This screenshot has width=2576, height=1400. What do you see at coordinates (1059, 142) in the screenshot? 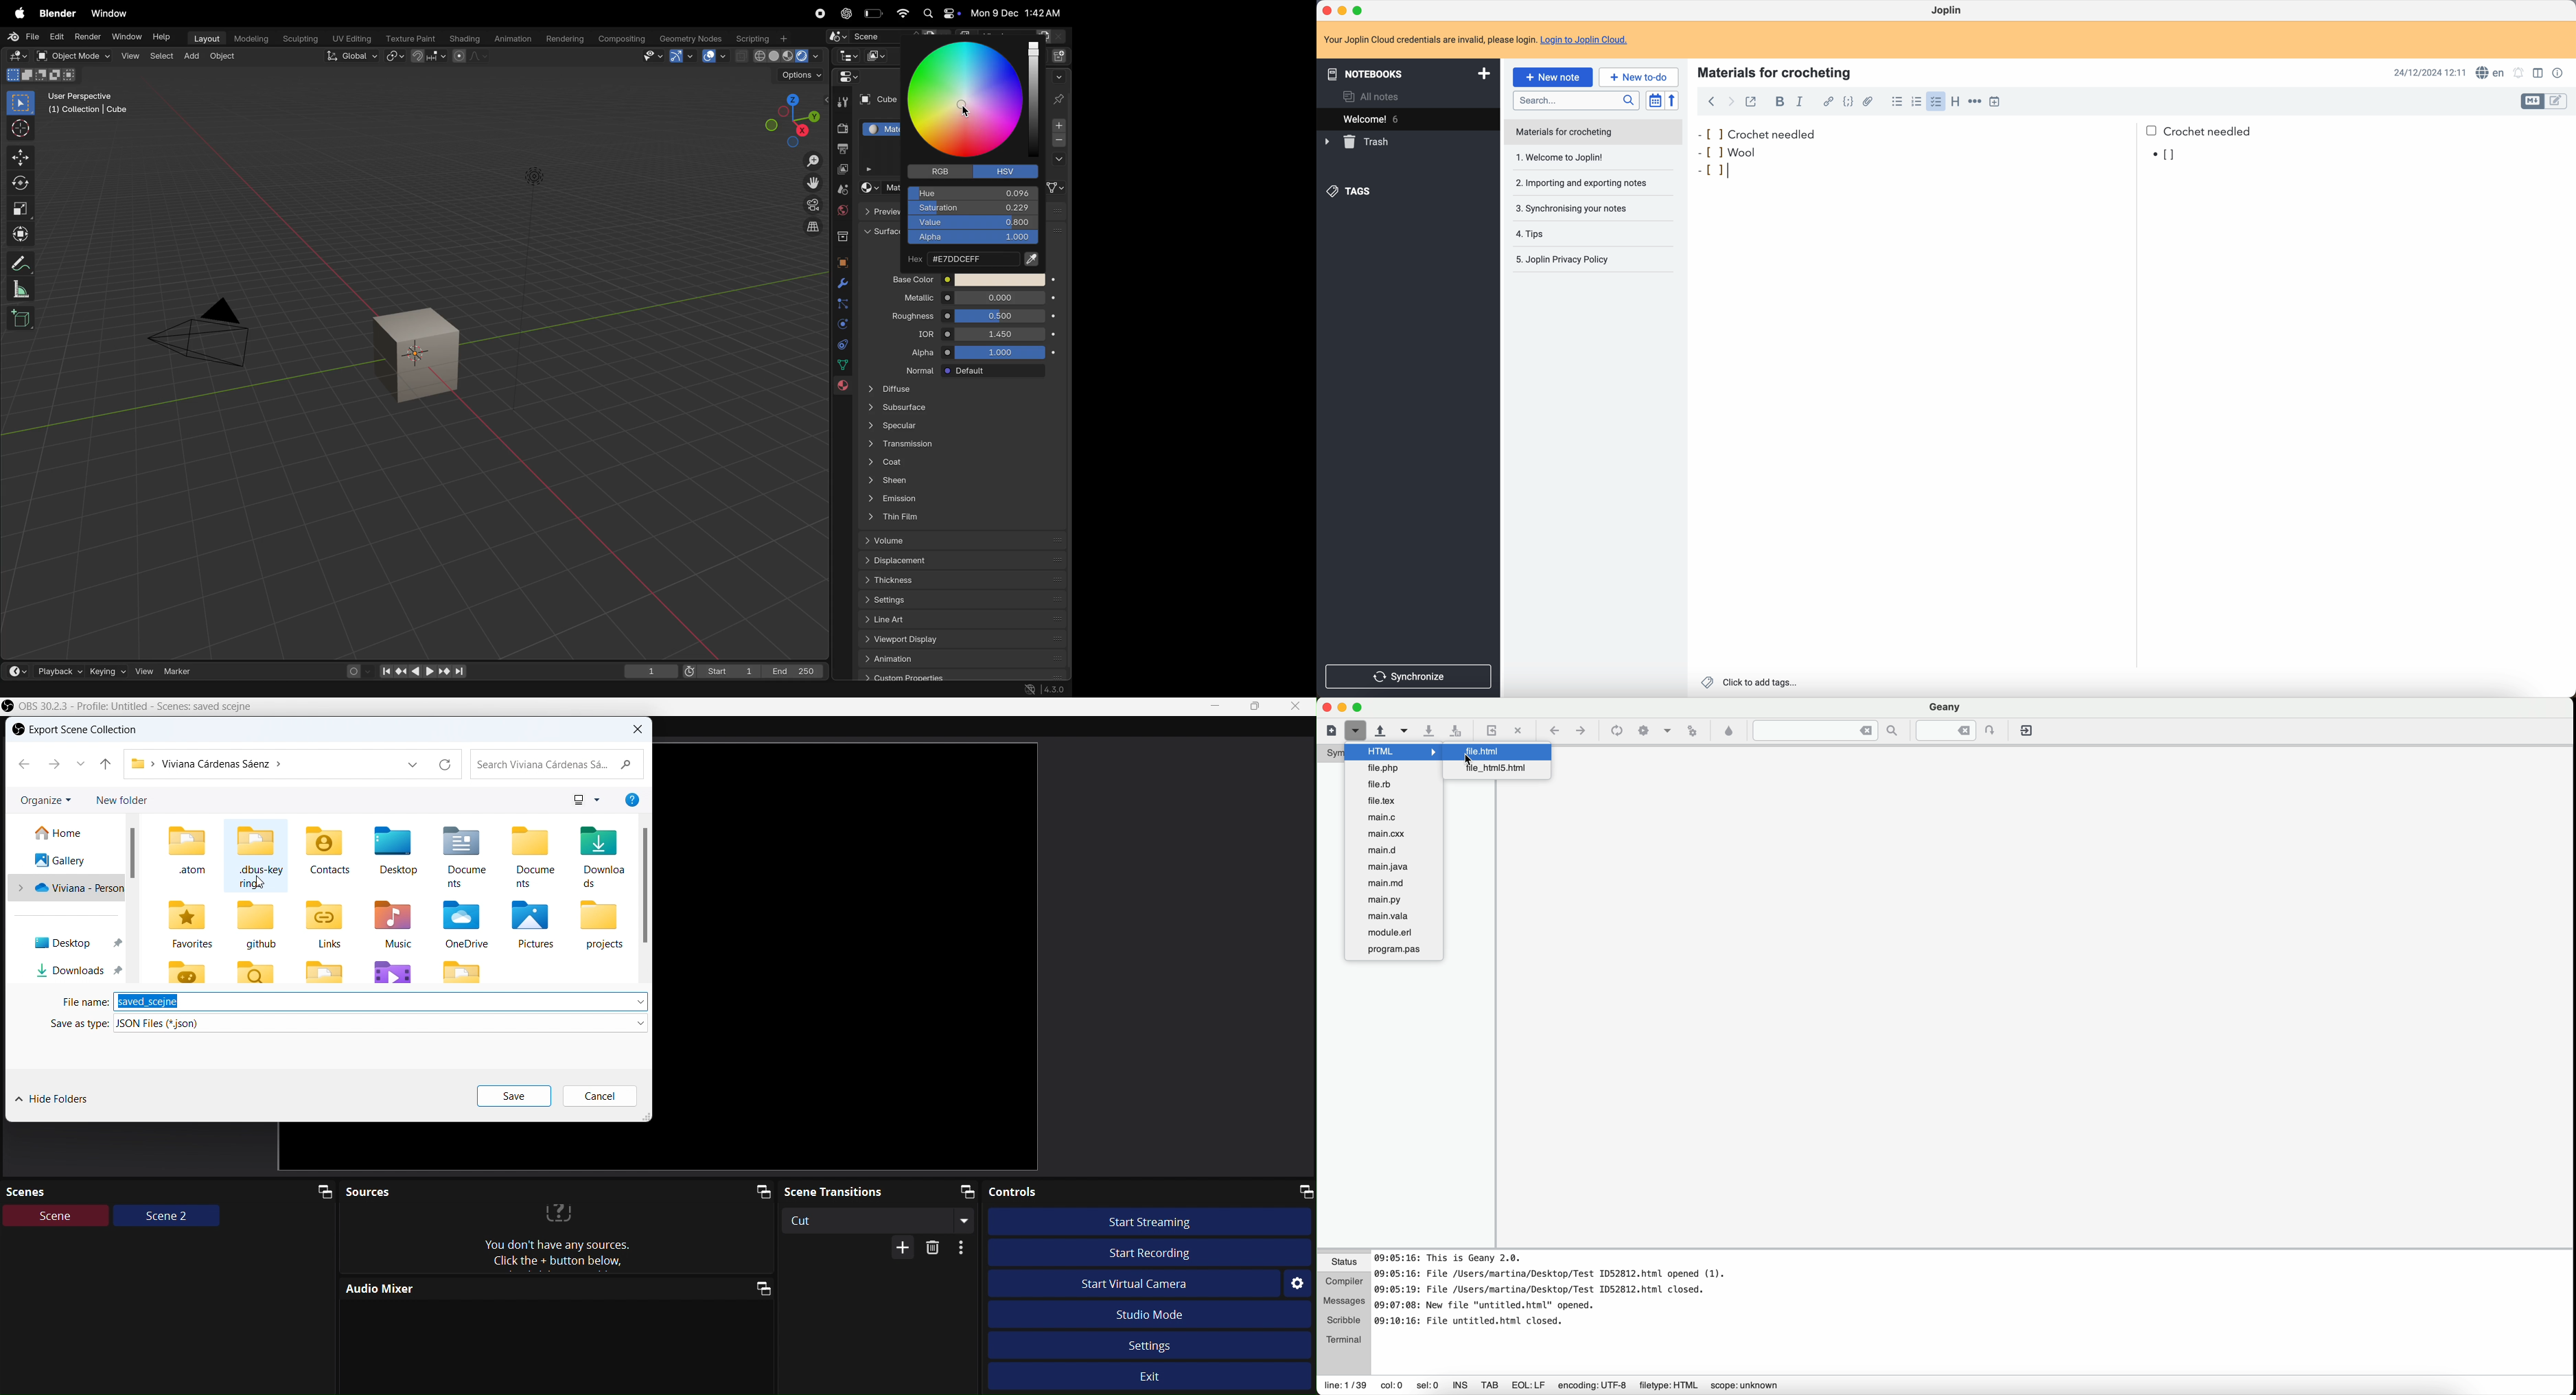
I see `remove material slot` at bounding box center [1059, 142].